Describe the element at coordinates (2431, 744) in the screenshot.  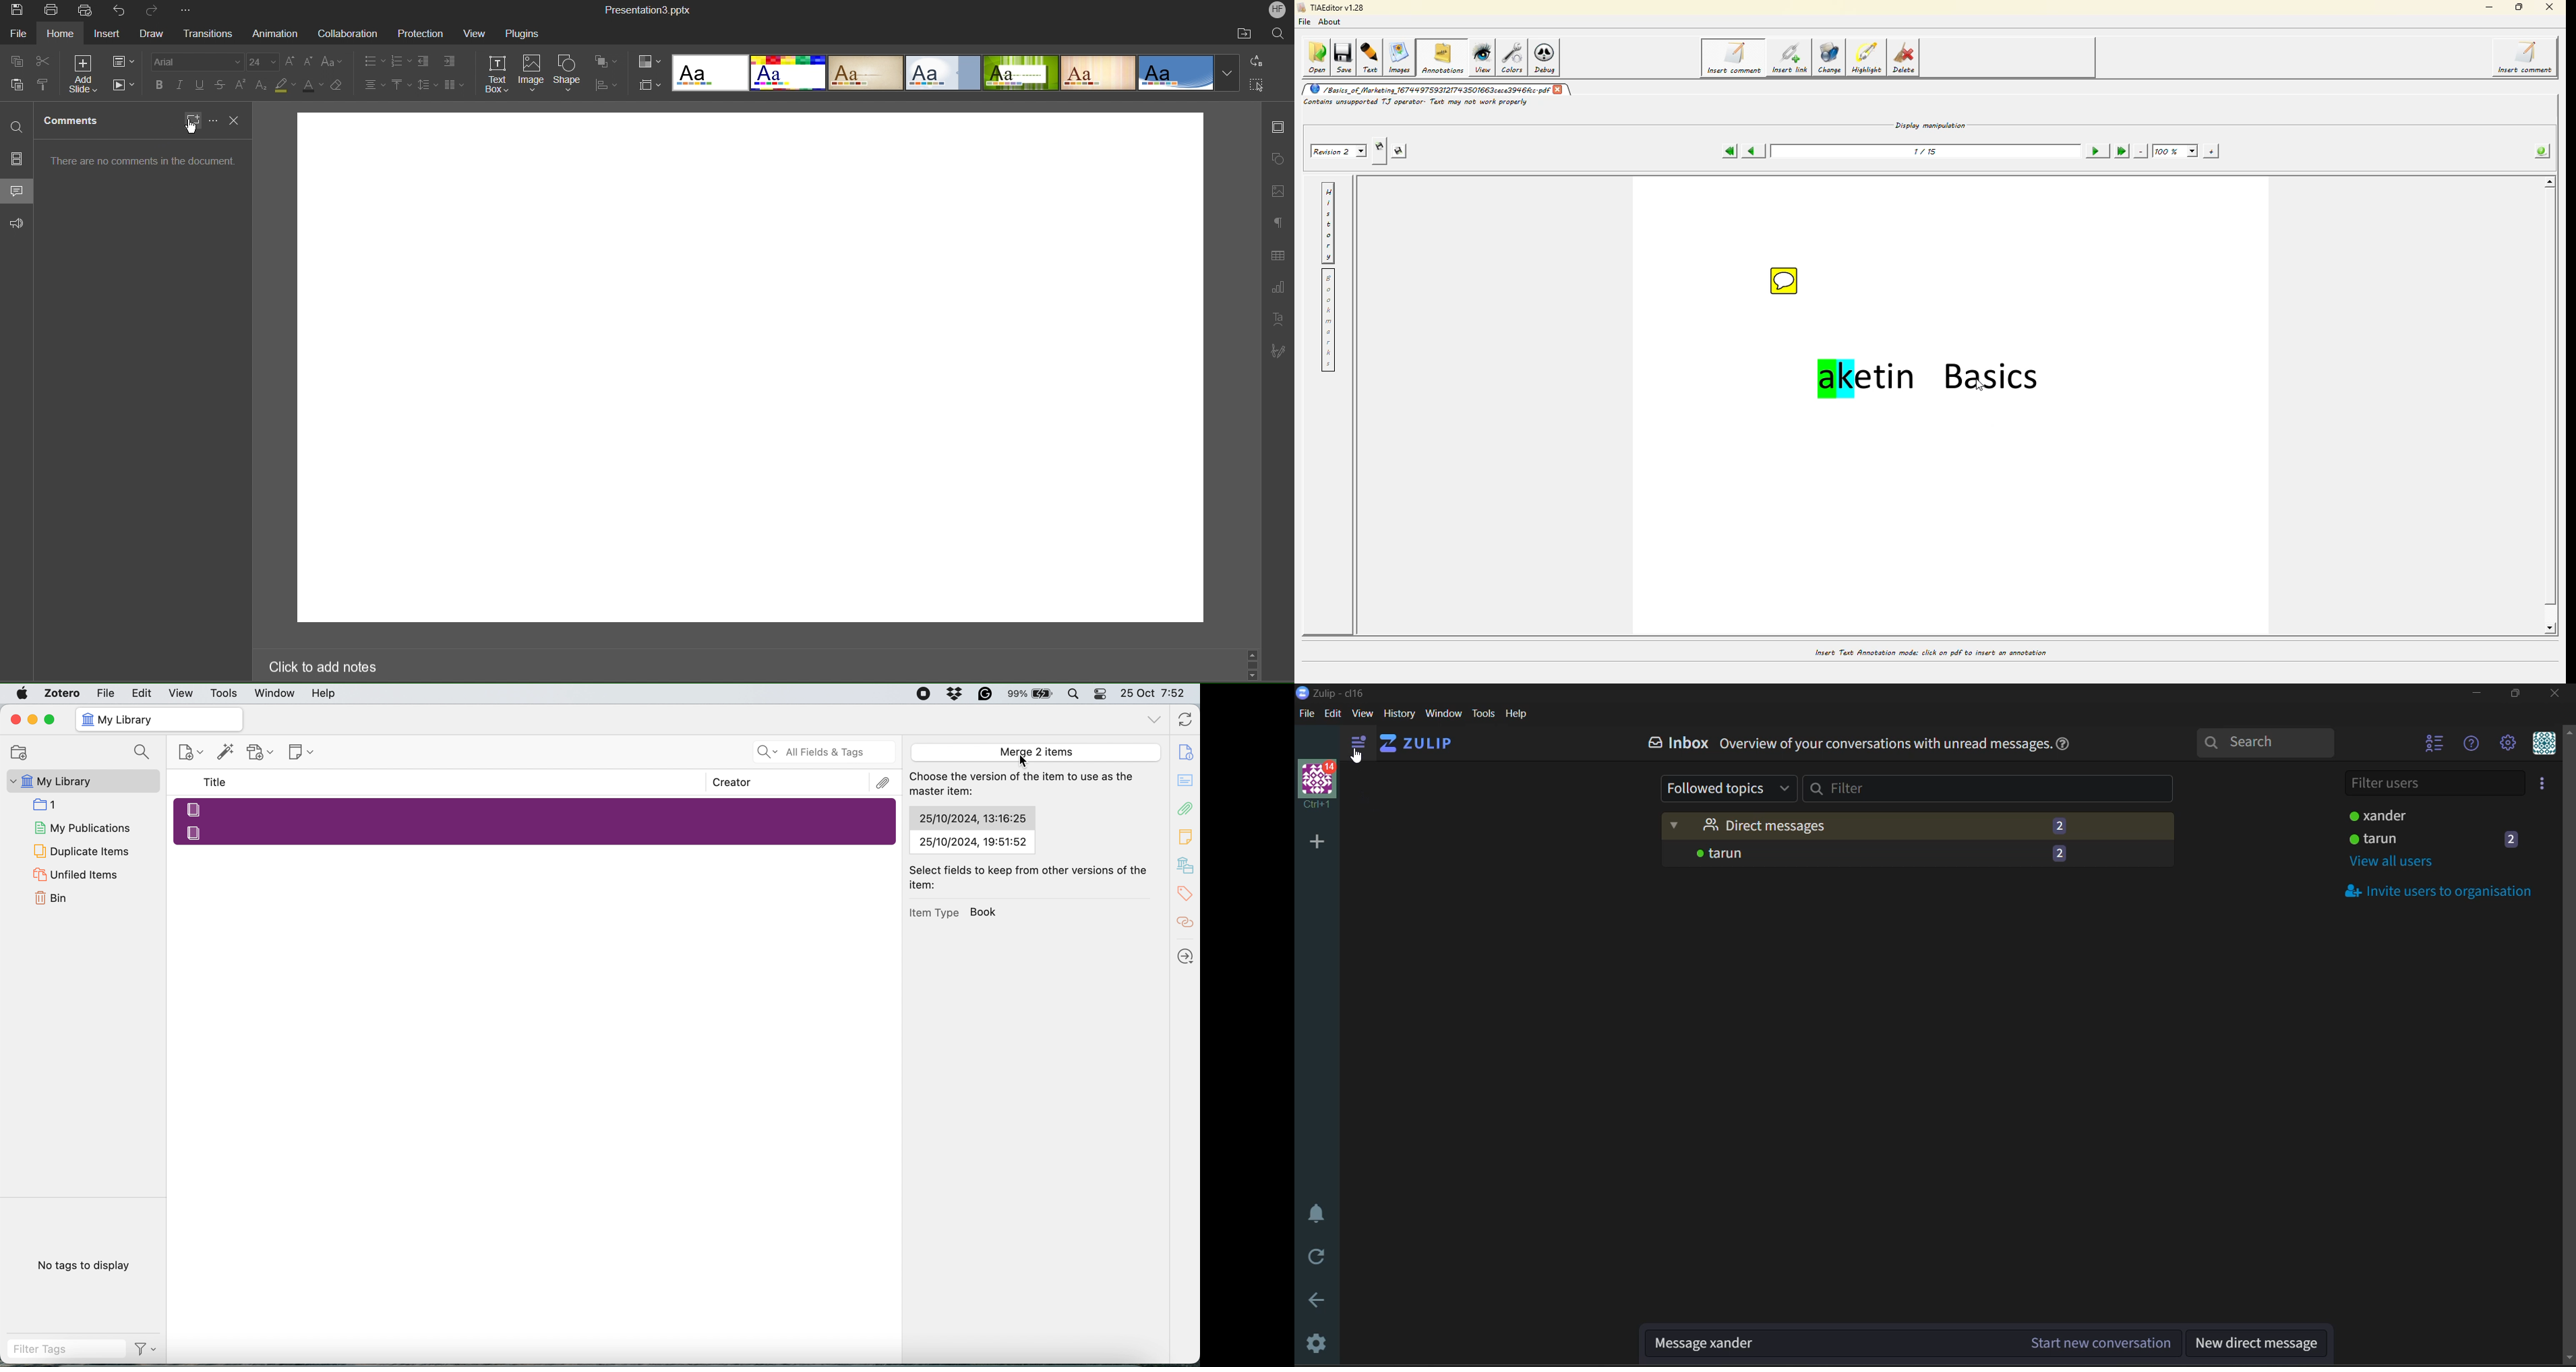
I see `hide user list` at that location.